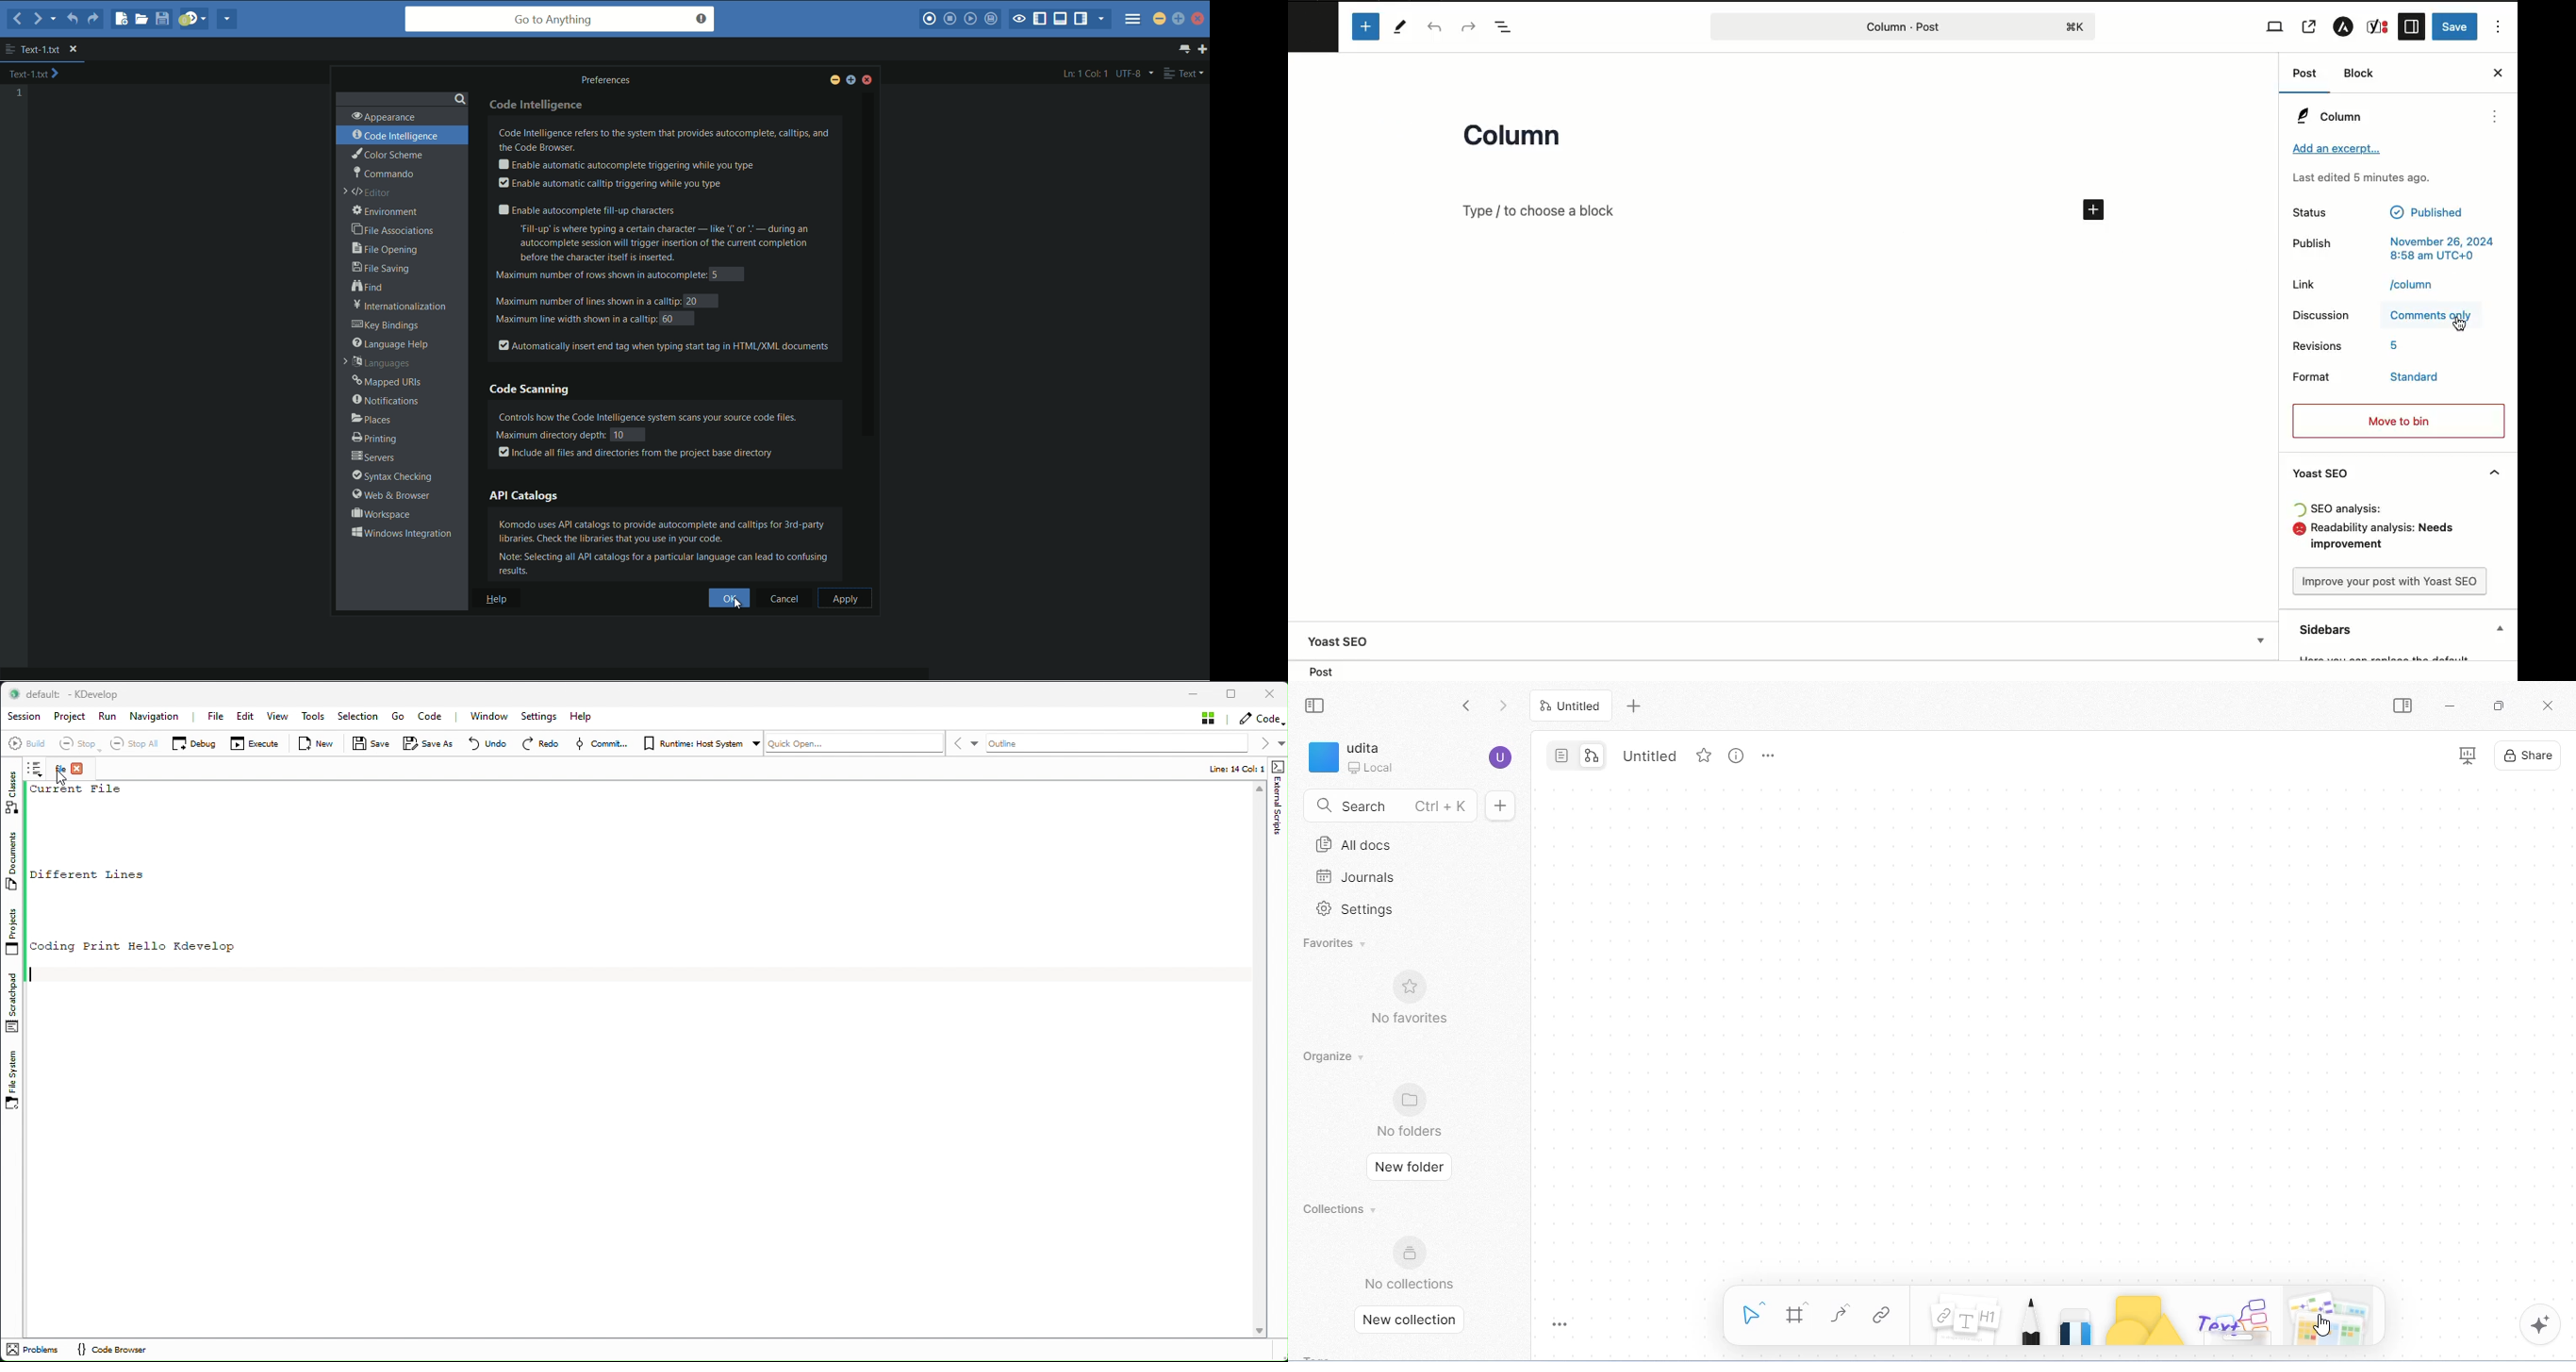  What do you see at coordinates (666, 139) in the screenshot?
I see `Code Intelligence refers to the system that provides autocomplete, calltips, and
the Code Browser.` at bounding box center [666, 139].